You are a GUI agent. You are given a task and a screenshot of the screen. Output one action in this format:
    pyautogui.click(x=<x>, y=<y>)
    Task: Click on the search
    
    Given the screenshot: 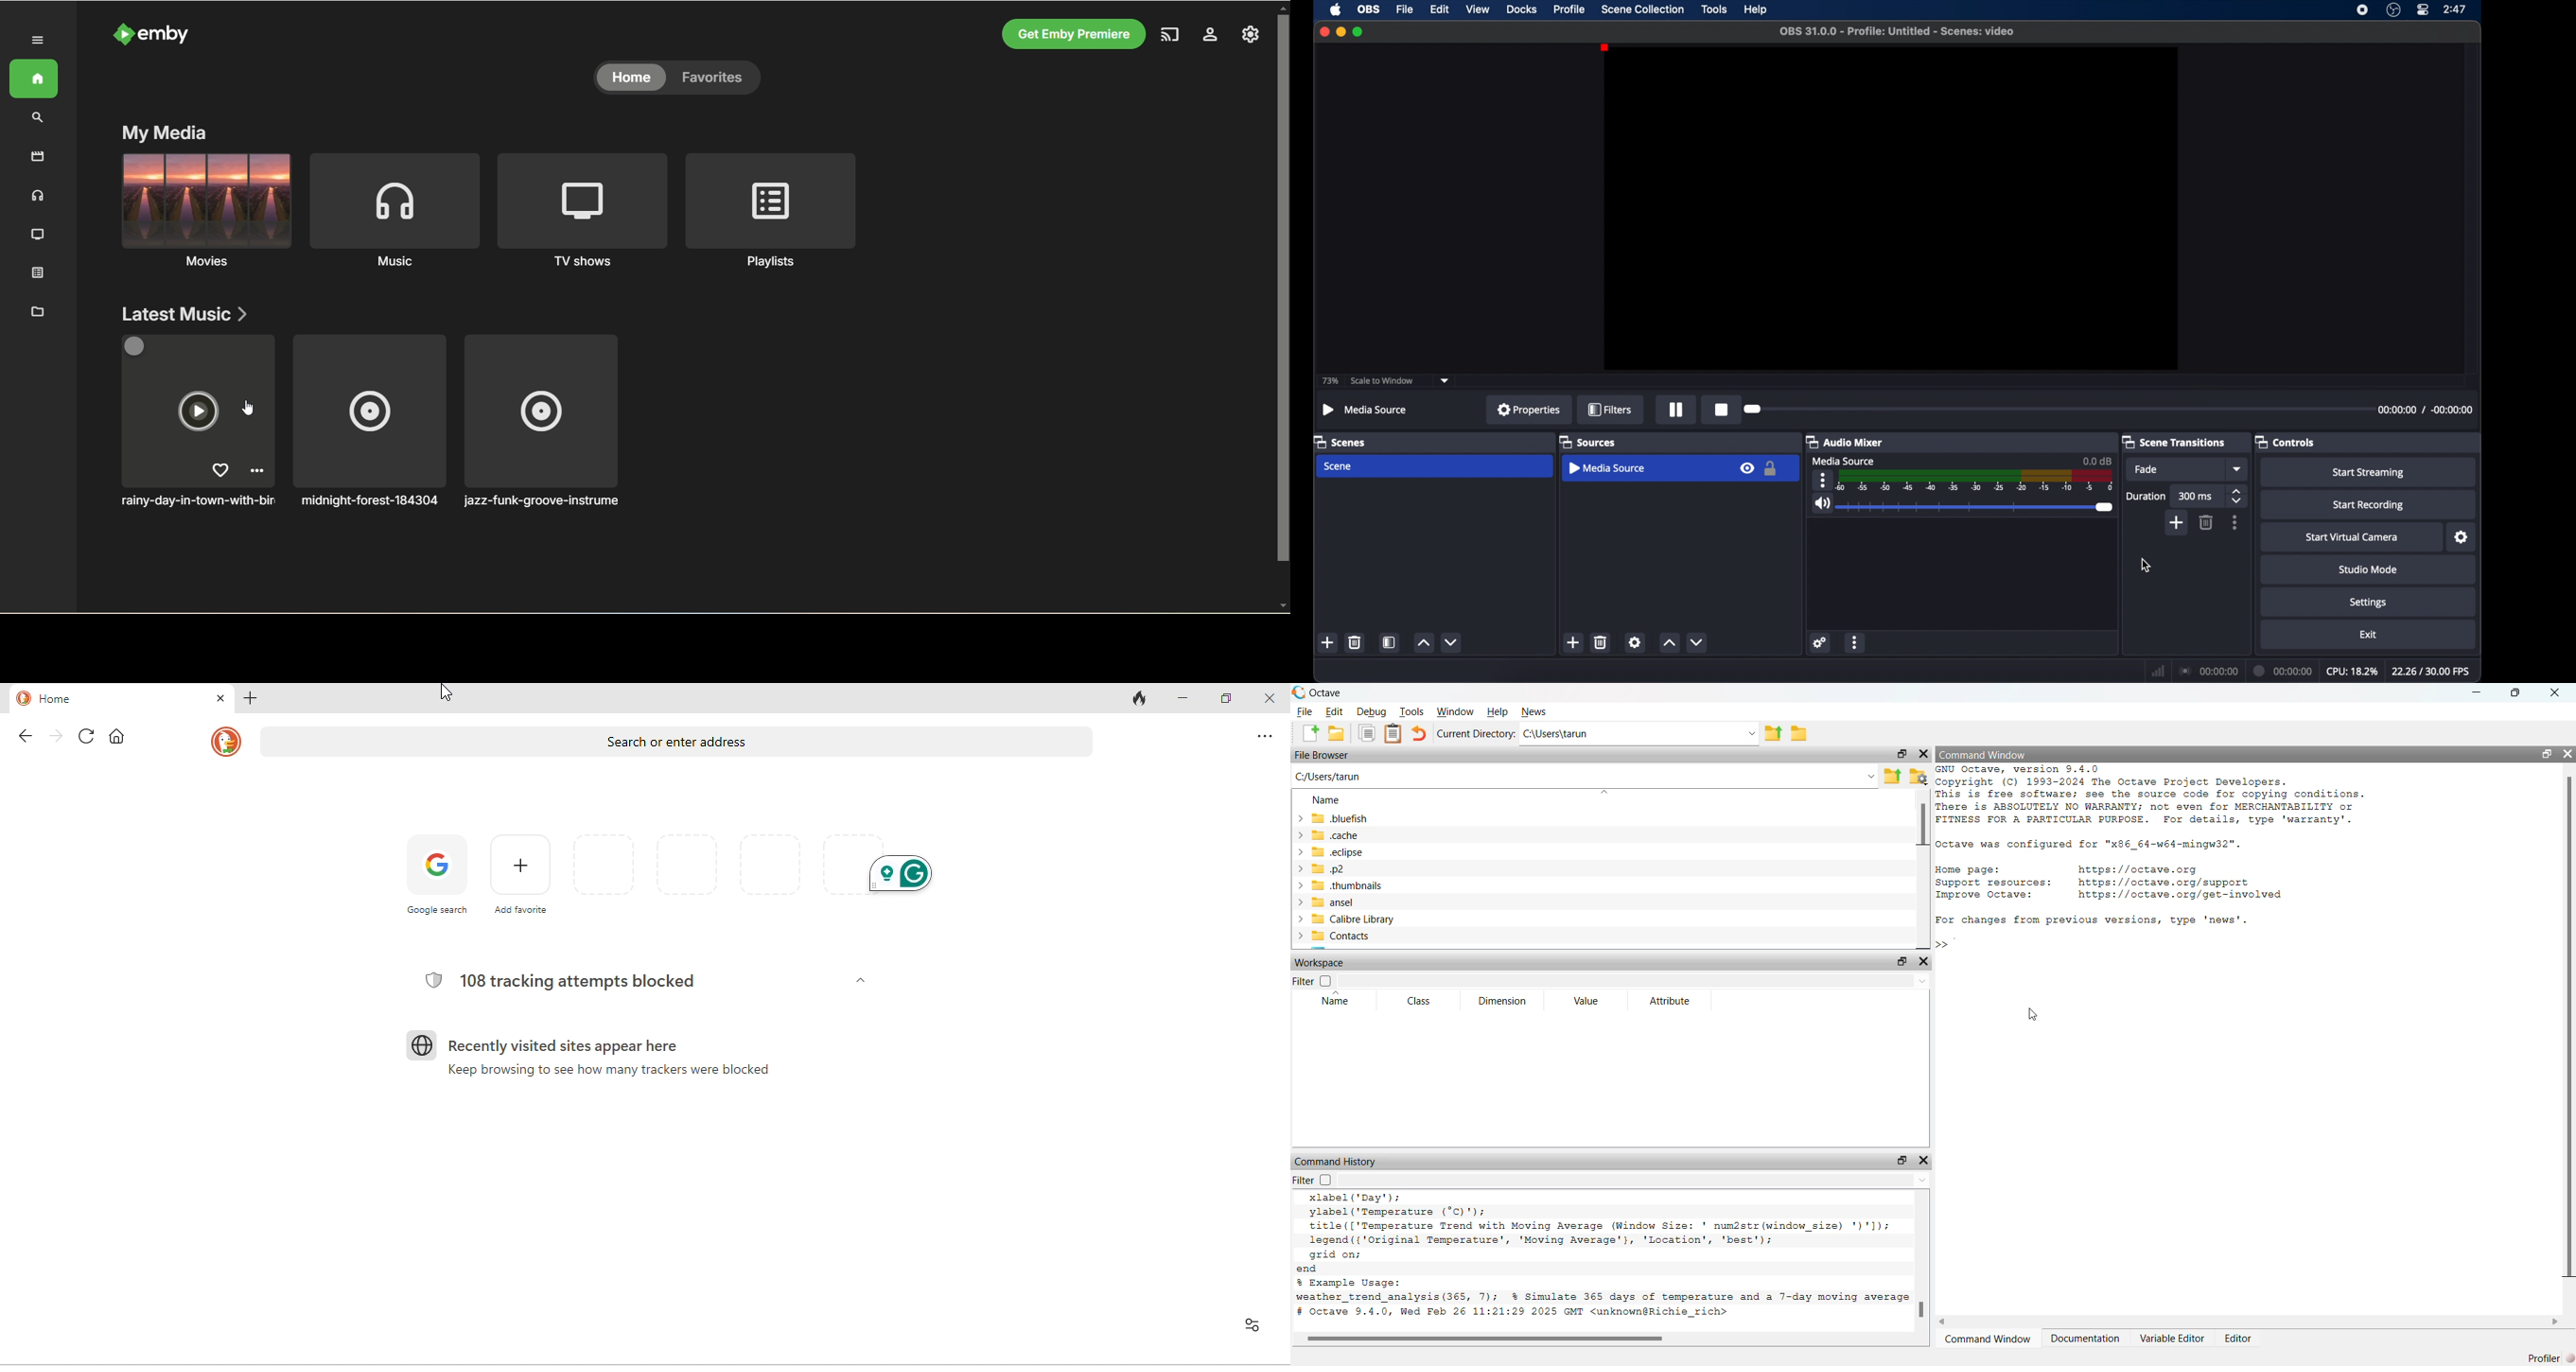 What is the action you would take?
    pyautogui.click(x=35, y=118)
    